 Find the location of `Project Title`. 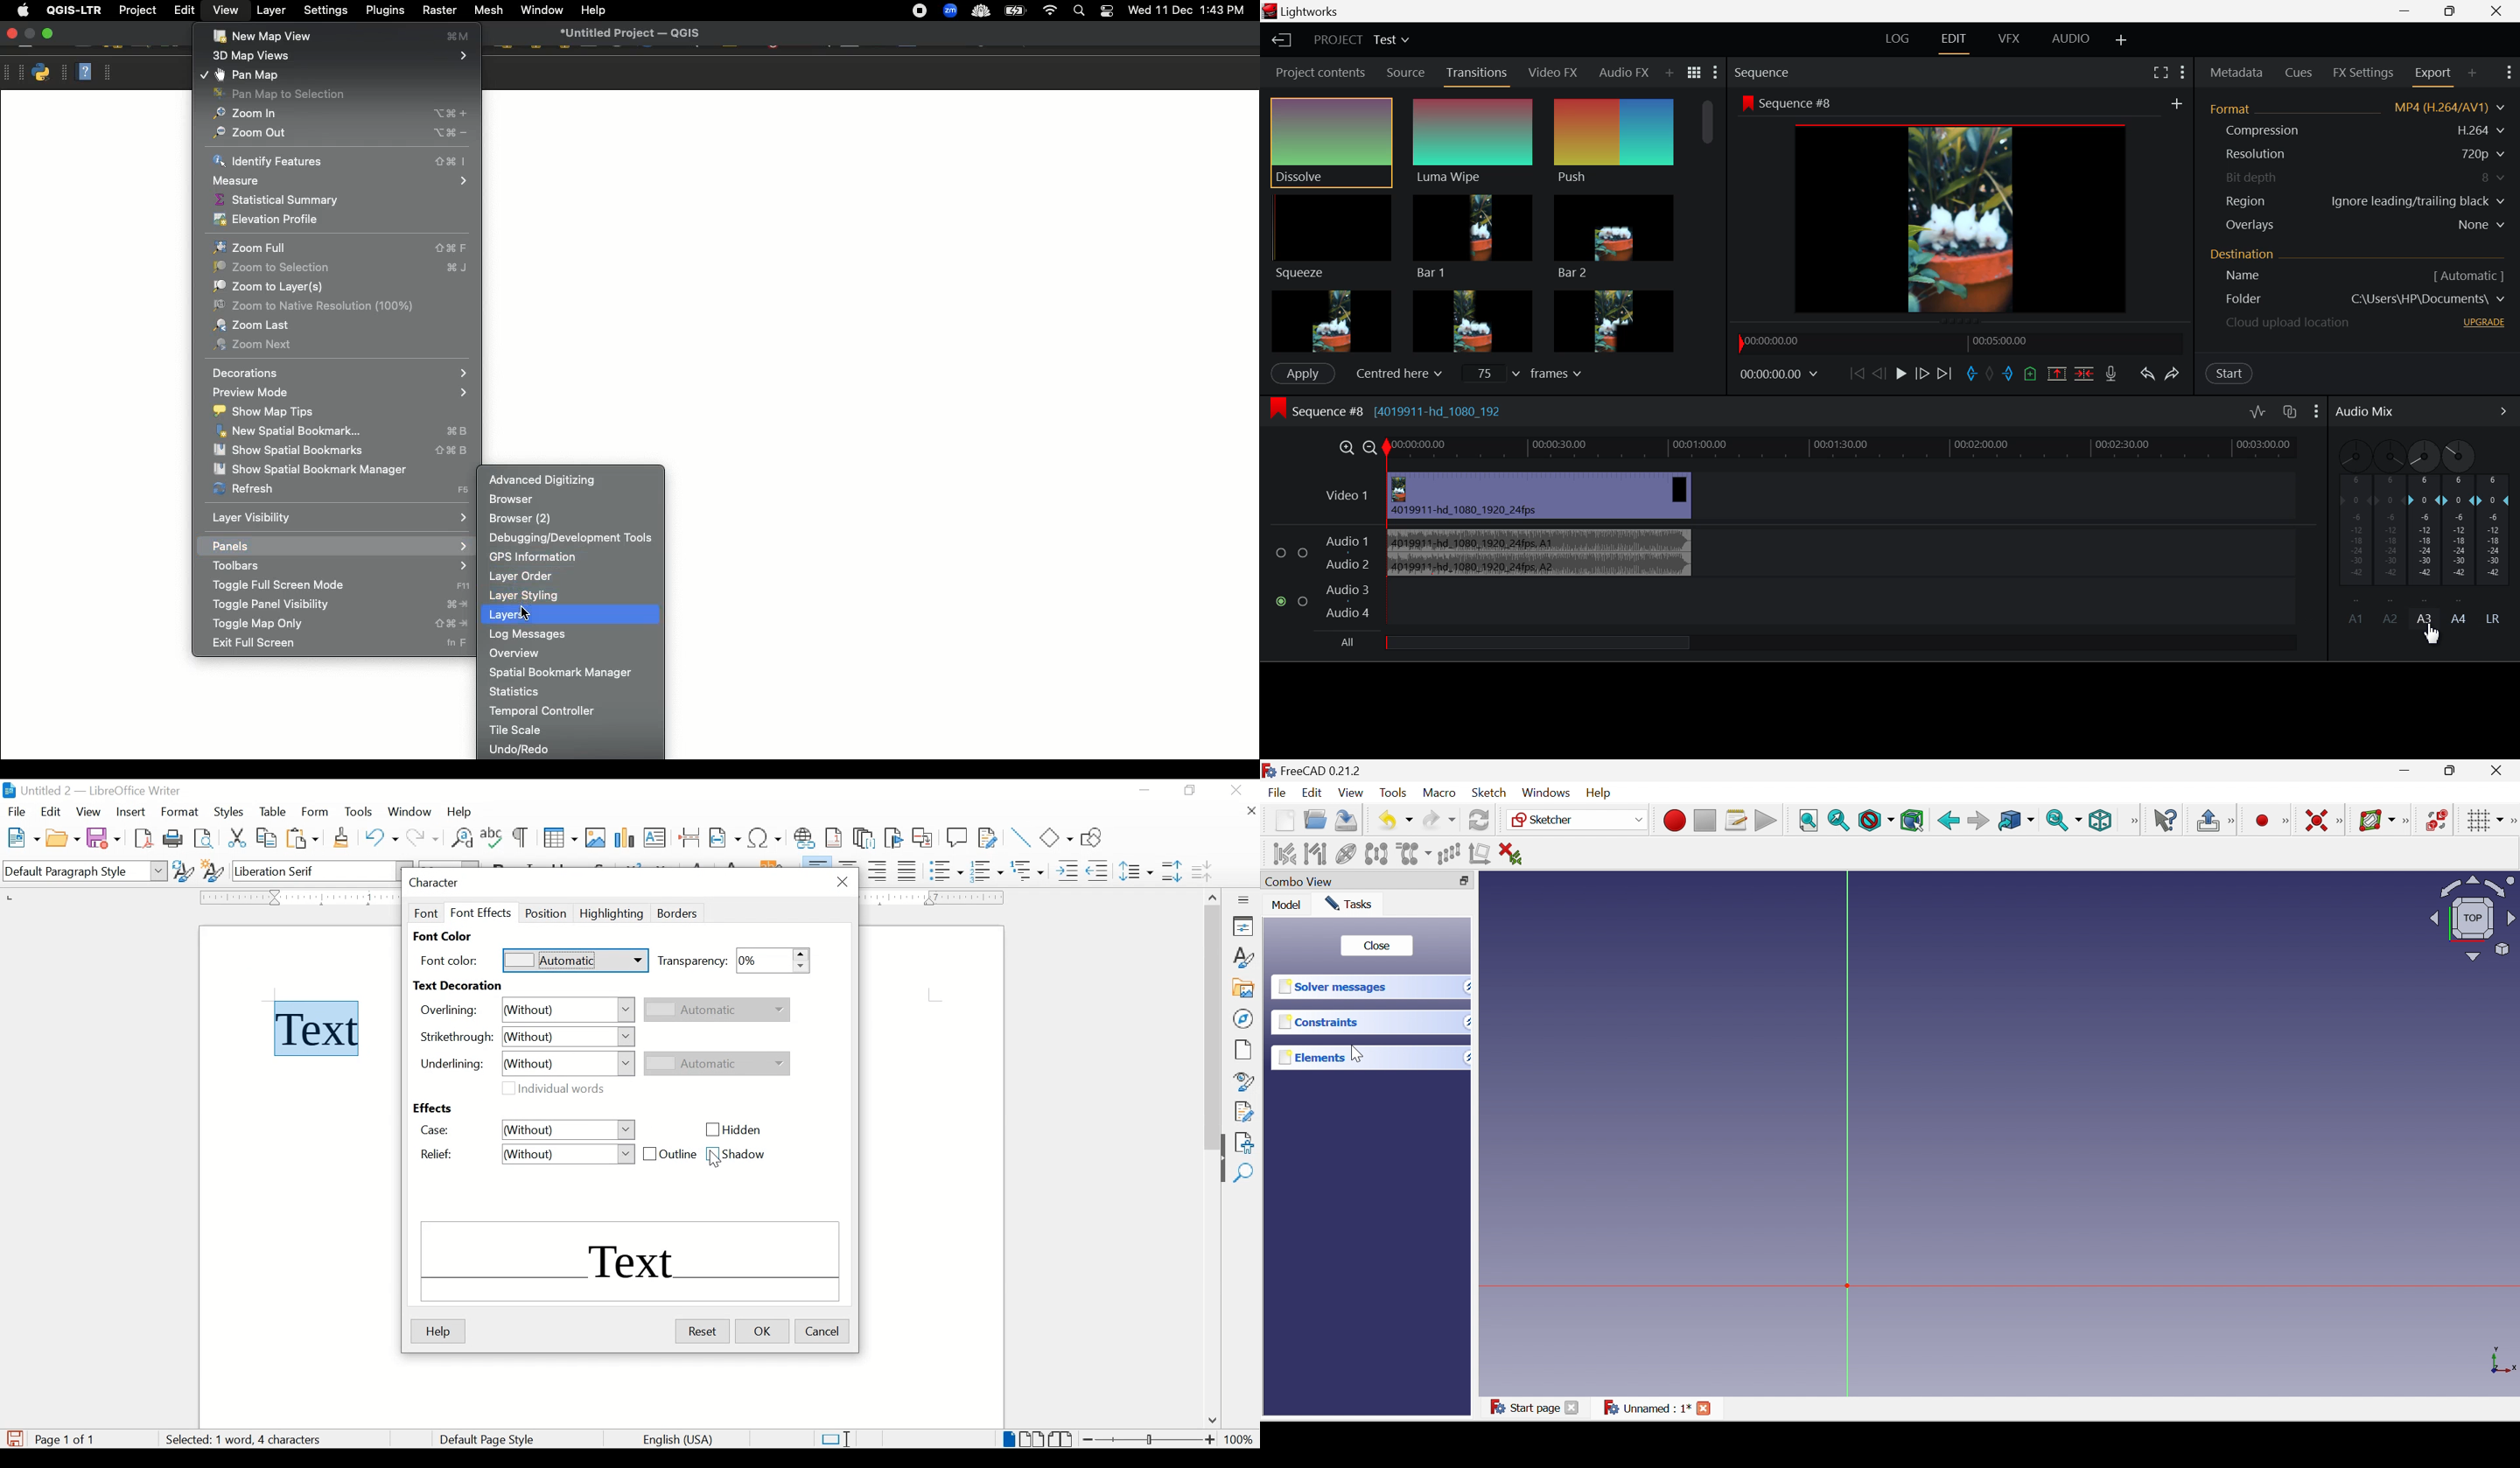

Project Title is located at coordinates (1360, 39).